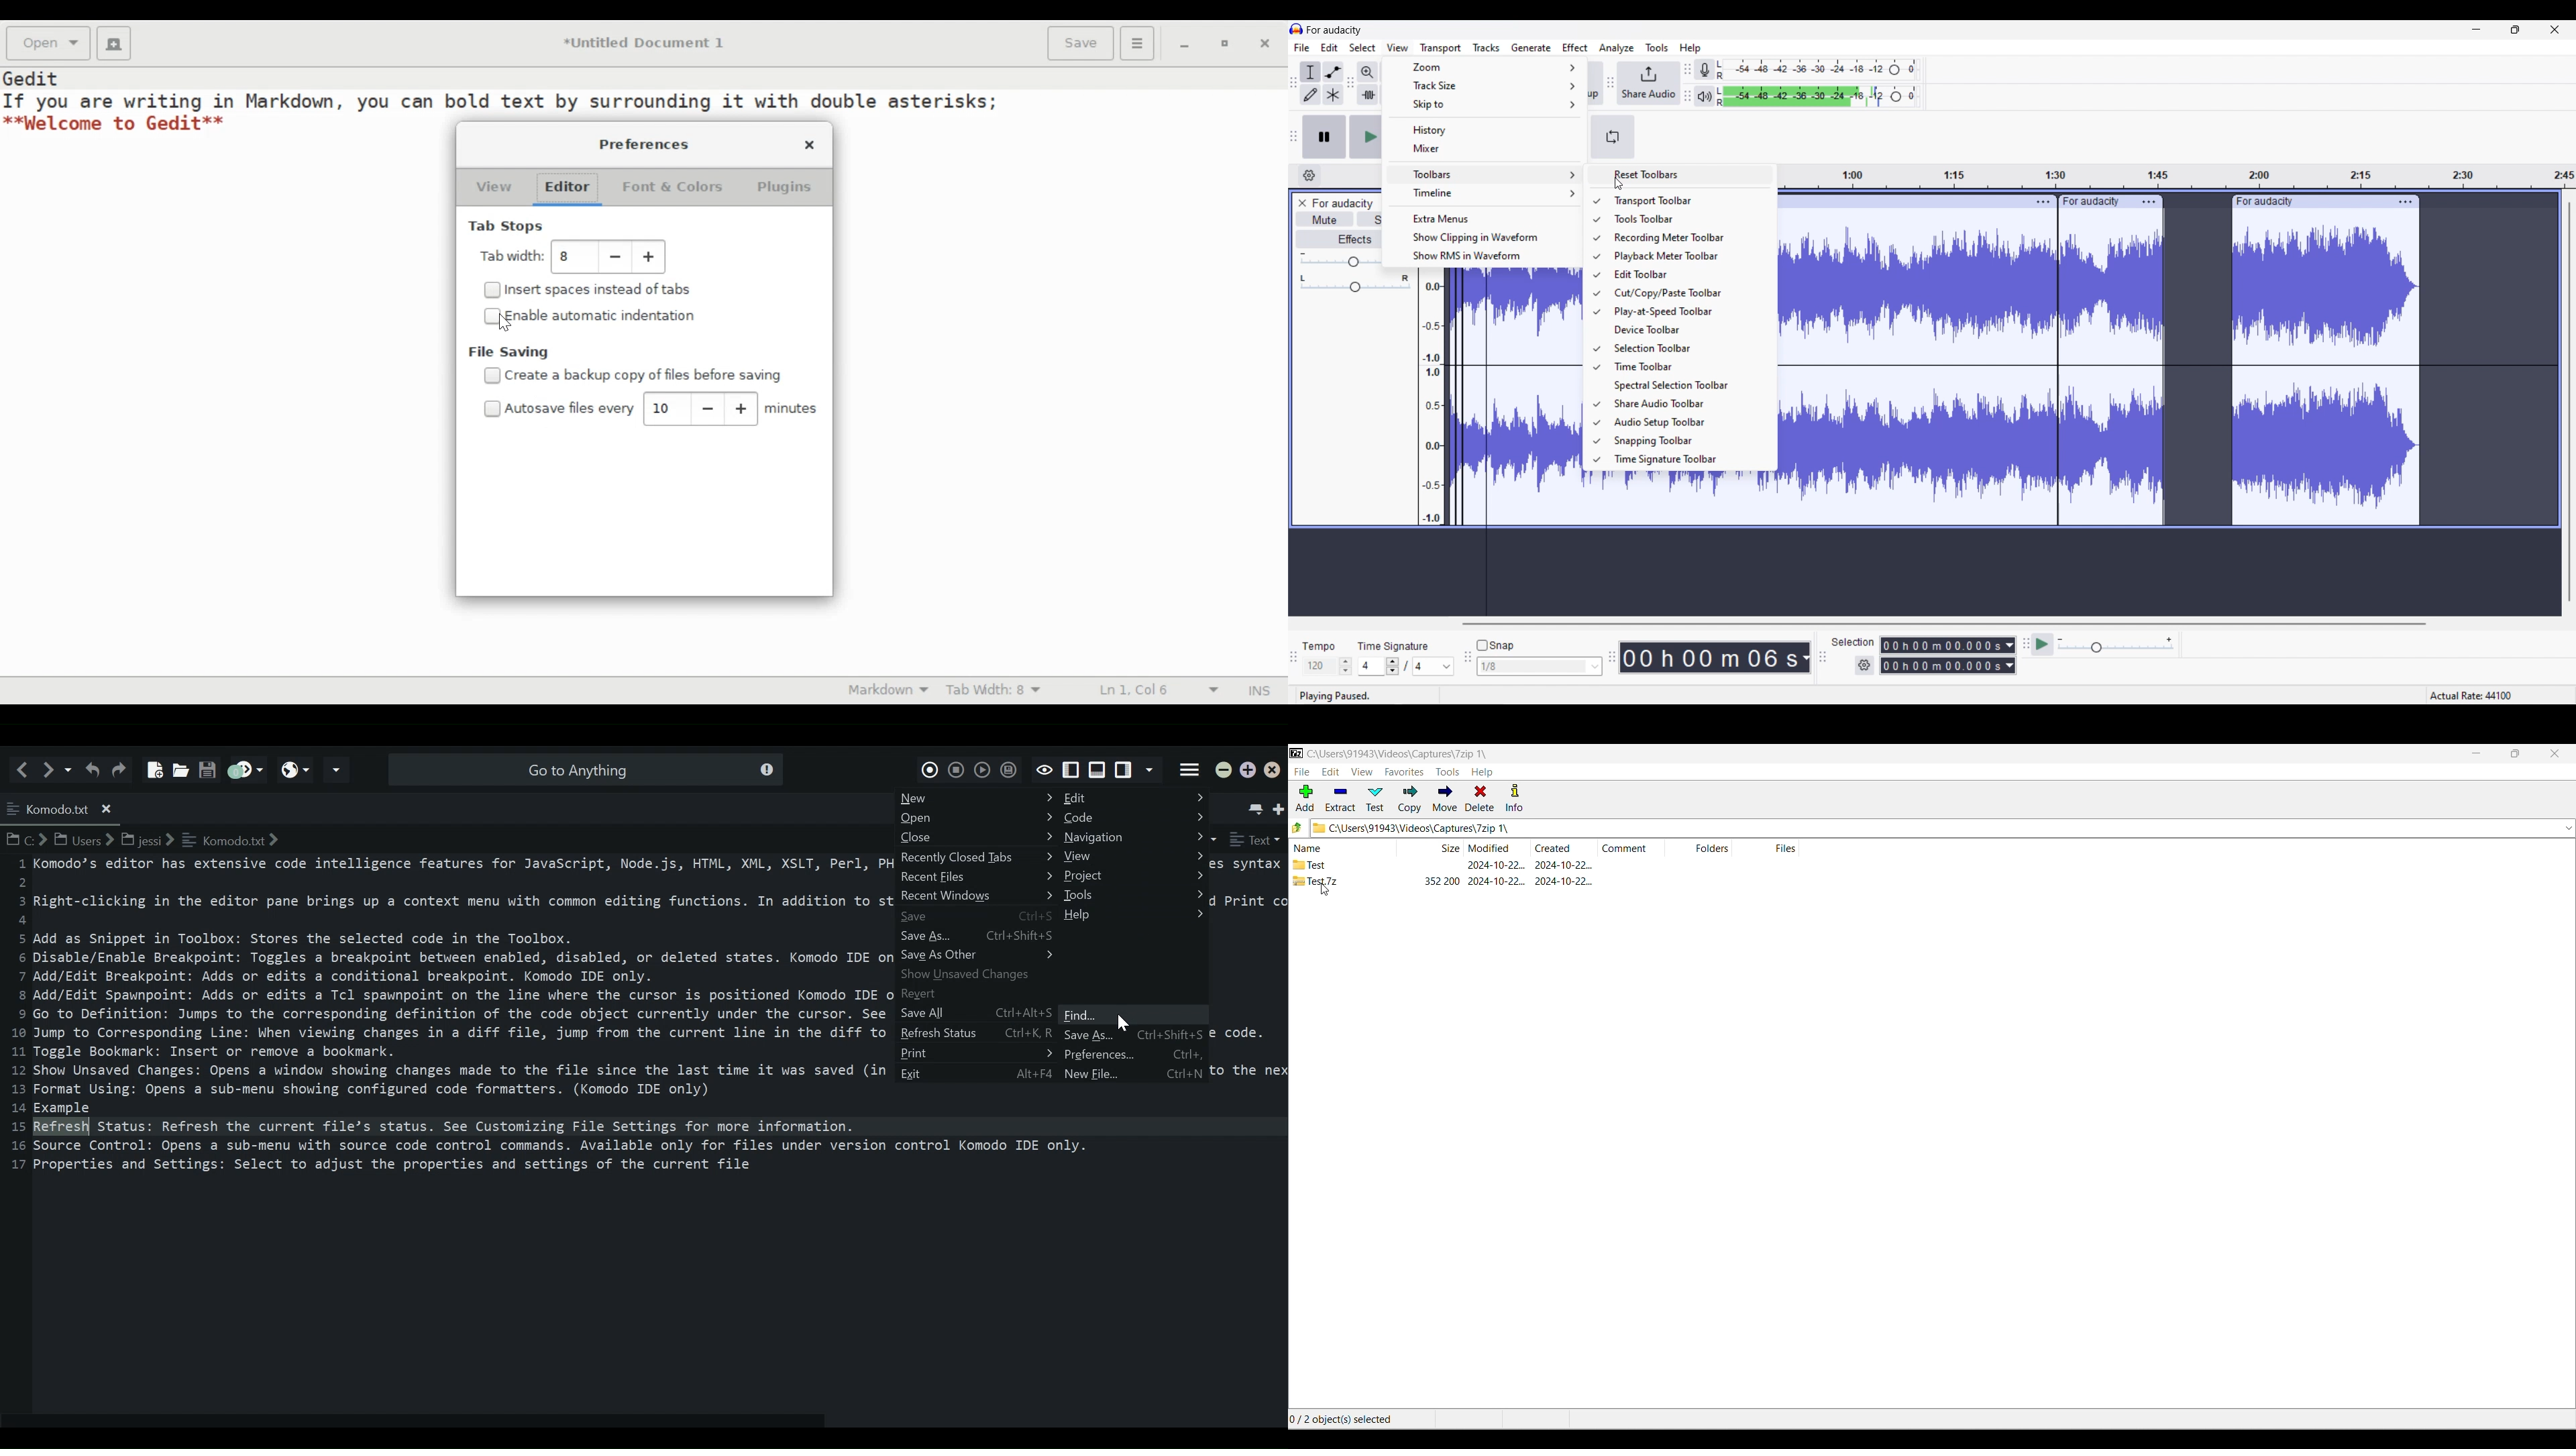 The height and width of the screenshot is (1456, 2576). What do you see at coordinates (599, 289) in the screenshot?
I see `Insert spaces instead of tabs` at bounding box center [599, 289].